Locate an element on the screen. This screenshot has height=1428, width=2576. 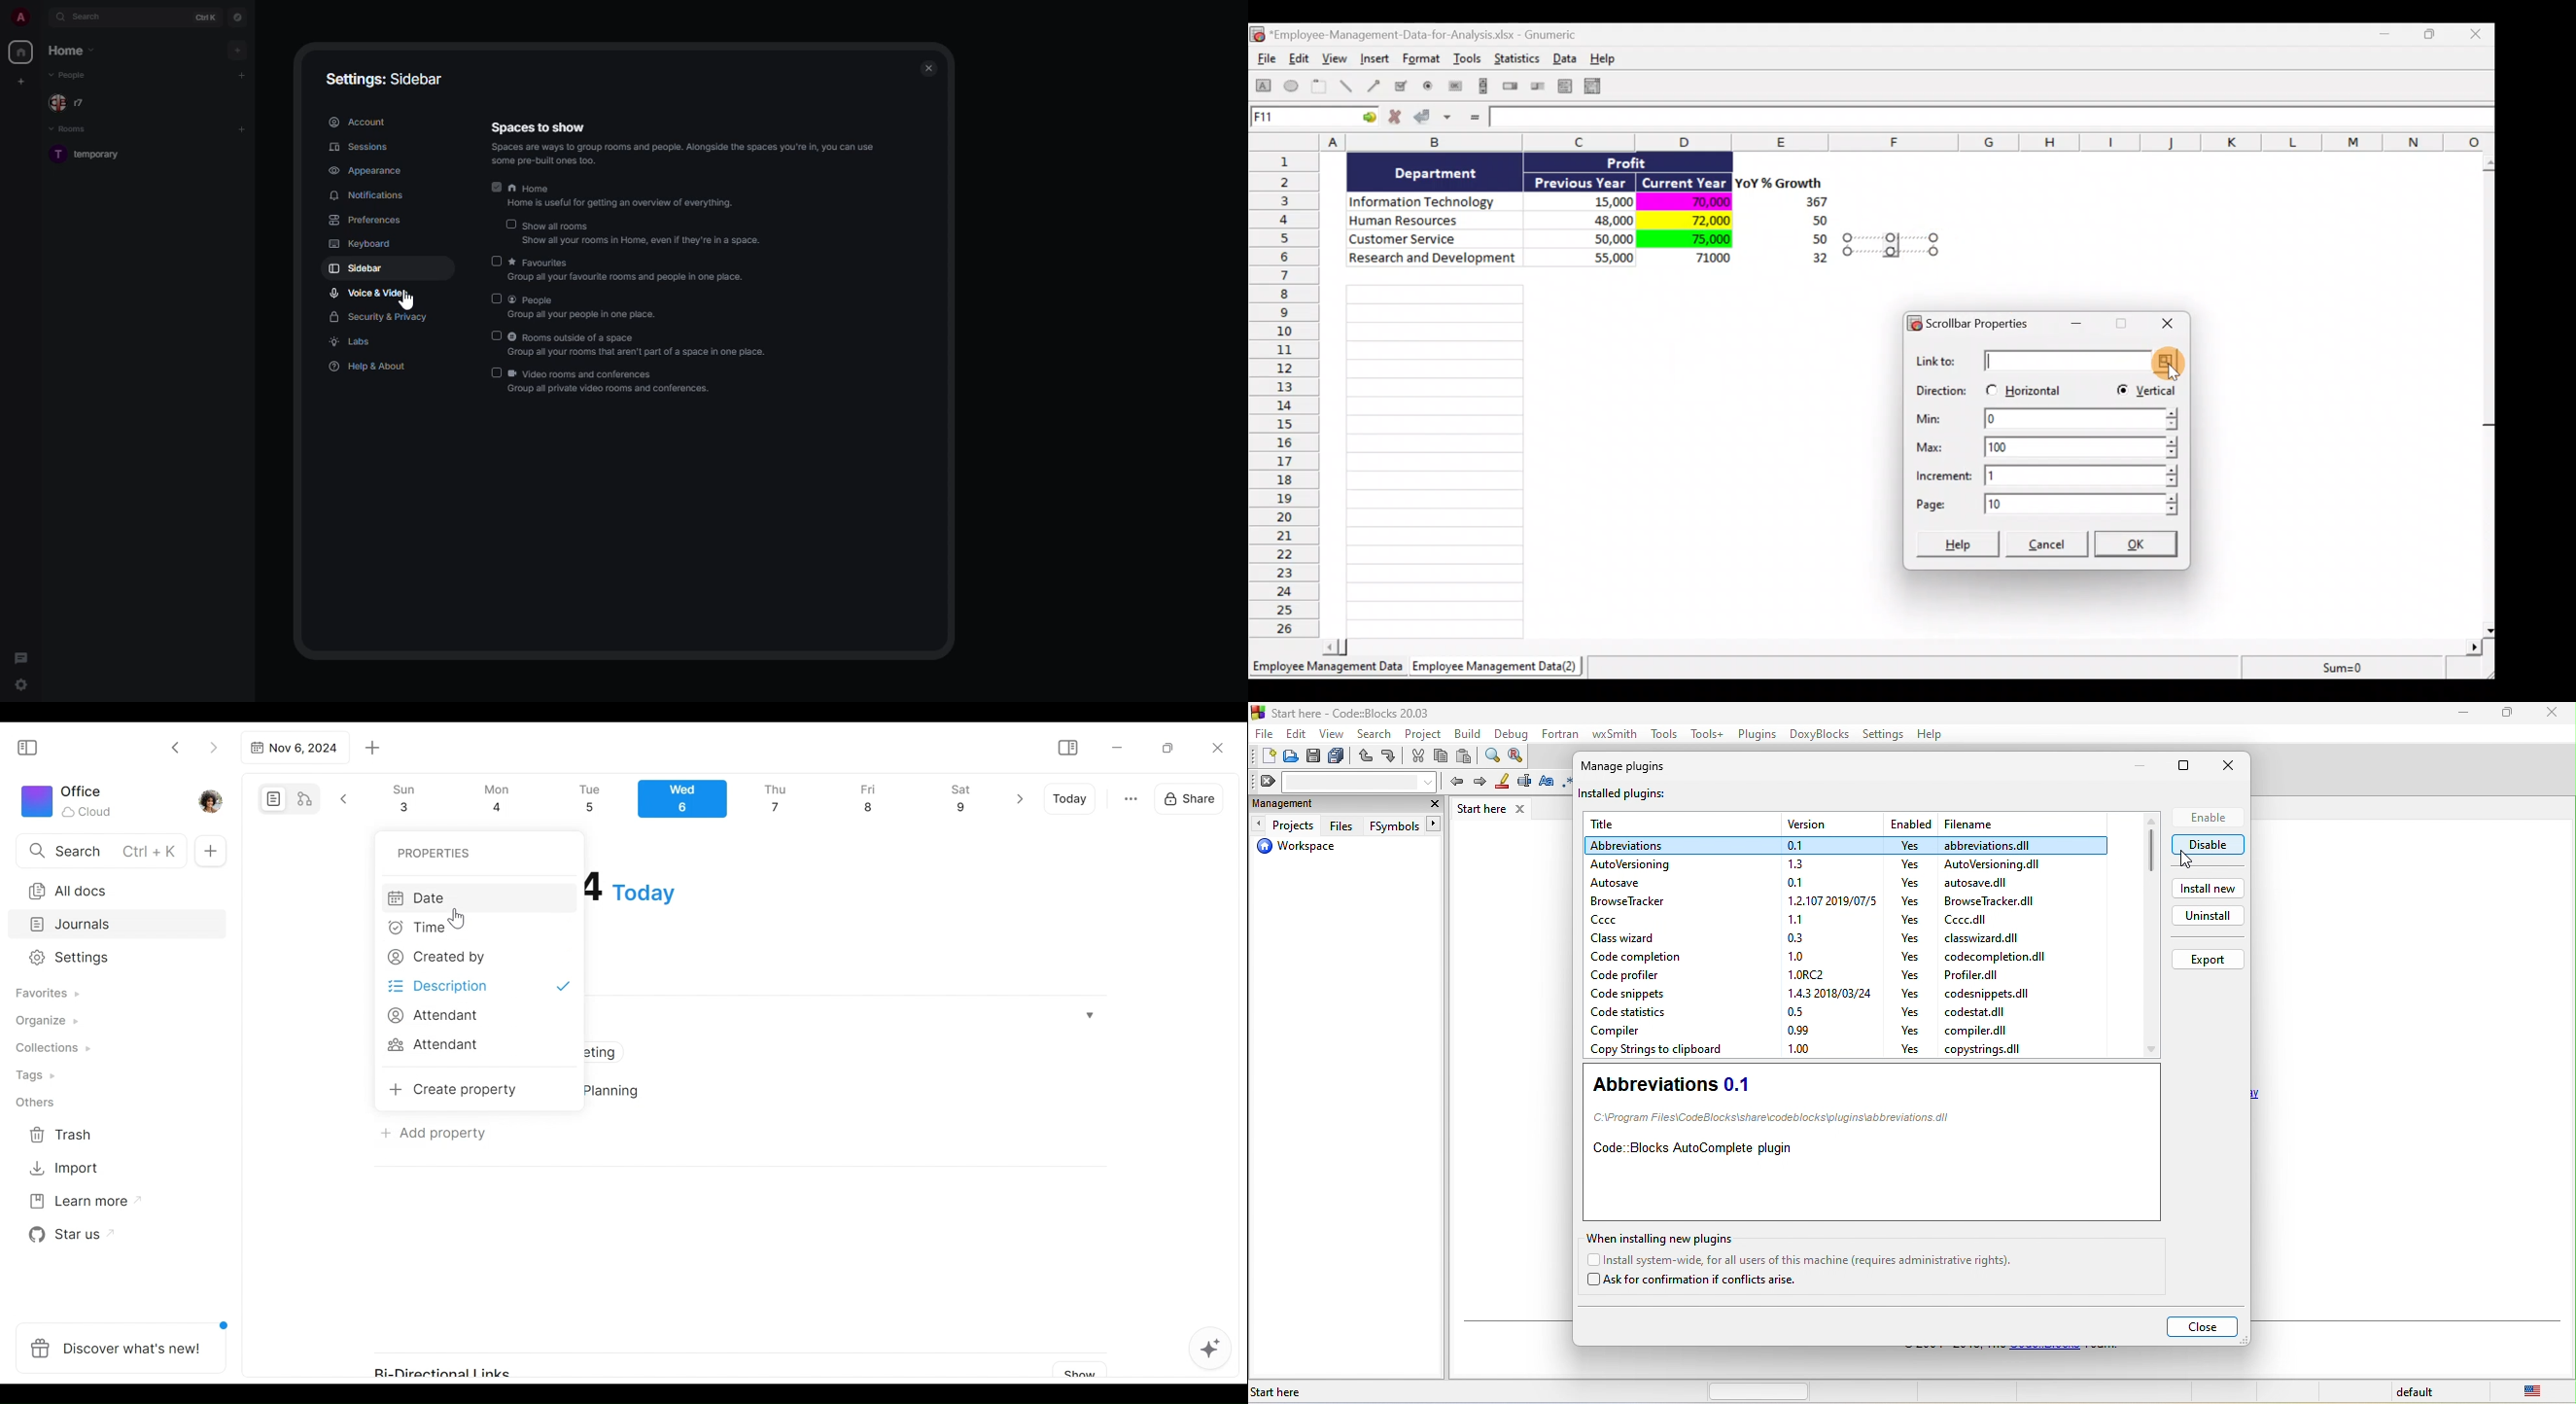
title is located at coordinates (1668, 825).